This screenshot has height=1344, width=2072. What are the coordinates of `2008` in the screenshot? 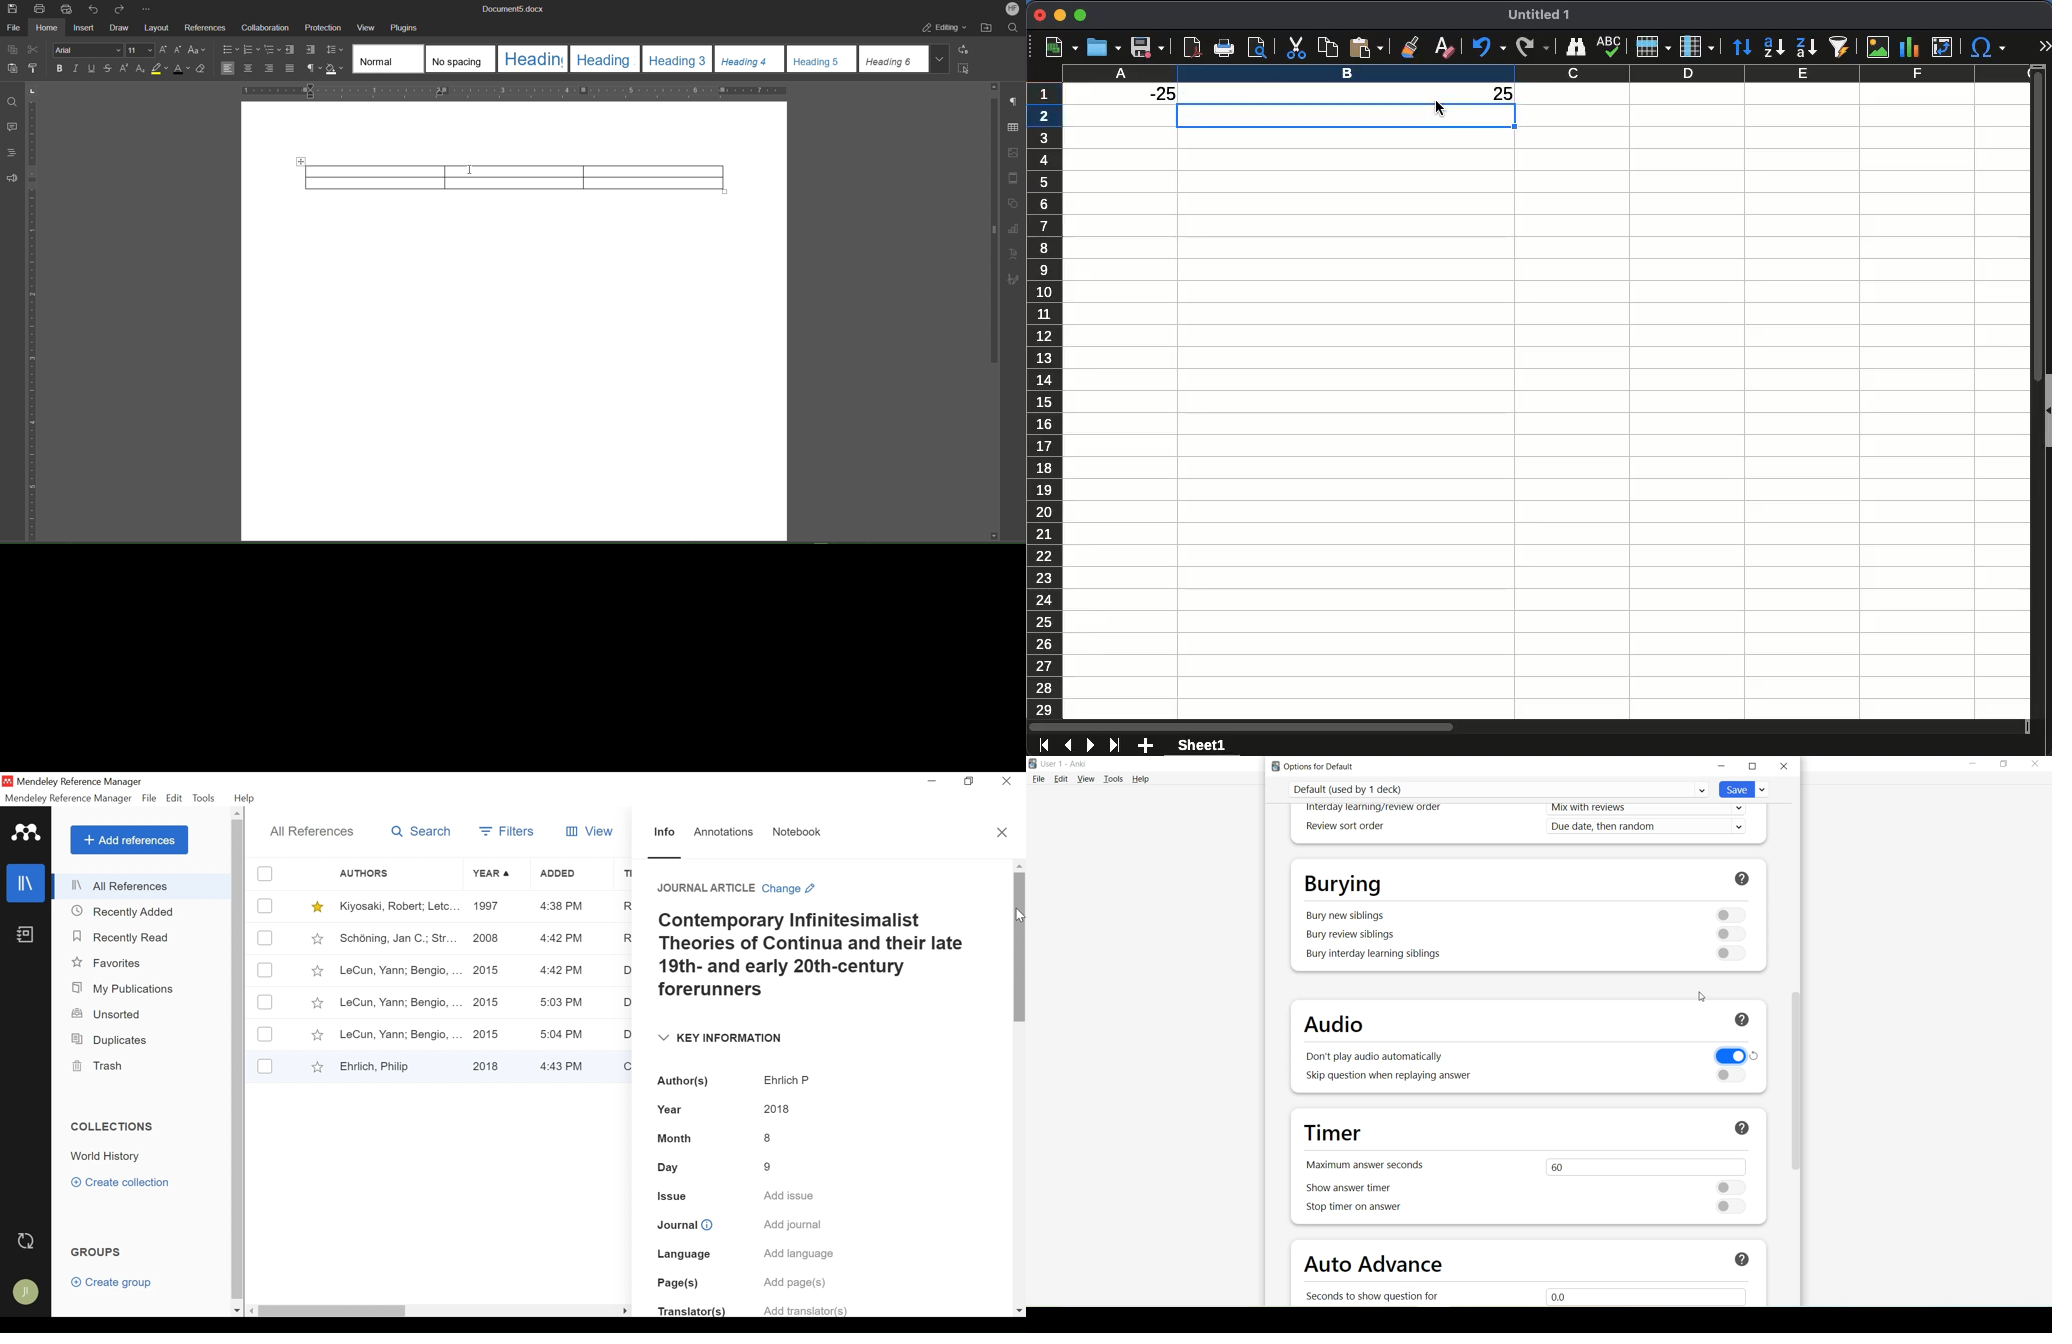 It's located at (487, 940).